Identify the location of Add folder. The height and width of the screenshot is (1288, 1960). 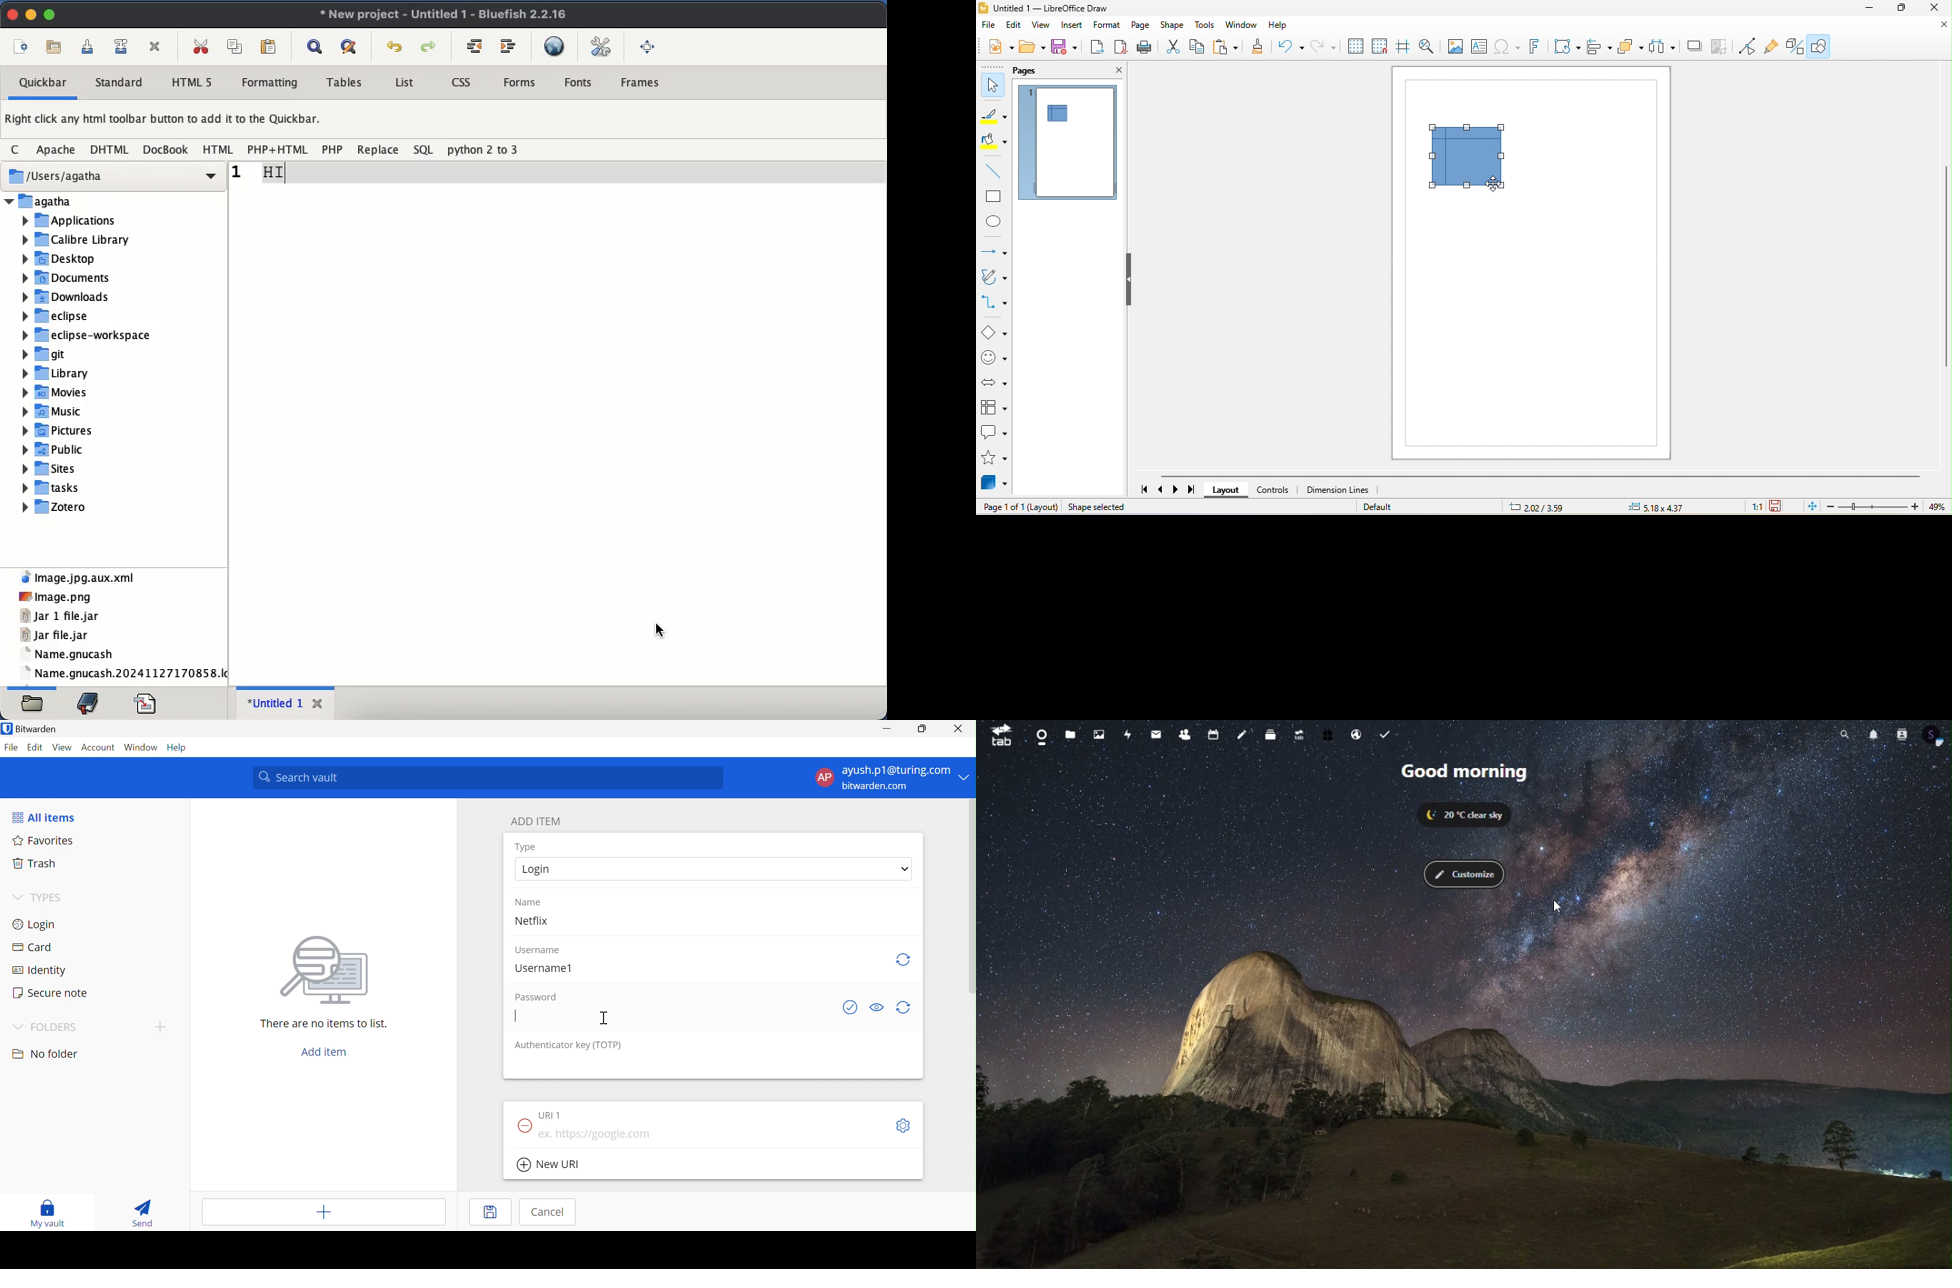
(160, 1028).